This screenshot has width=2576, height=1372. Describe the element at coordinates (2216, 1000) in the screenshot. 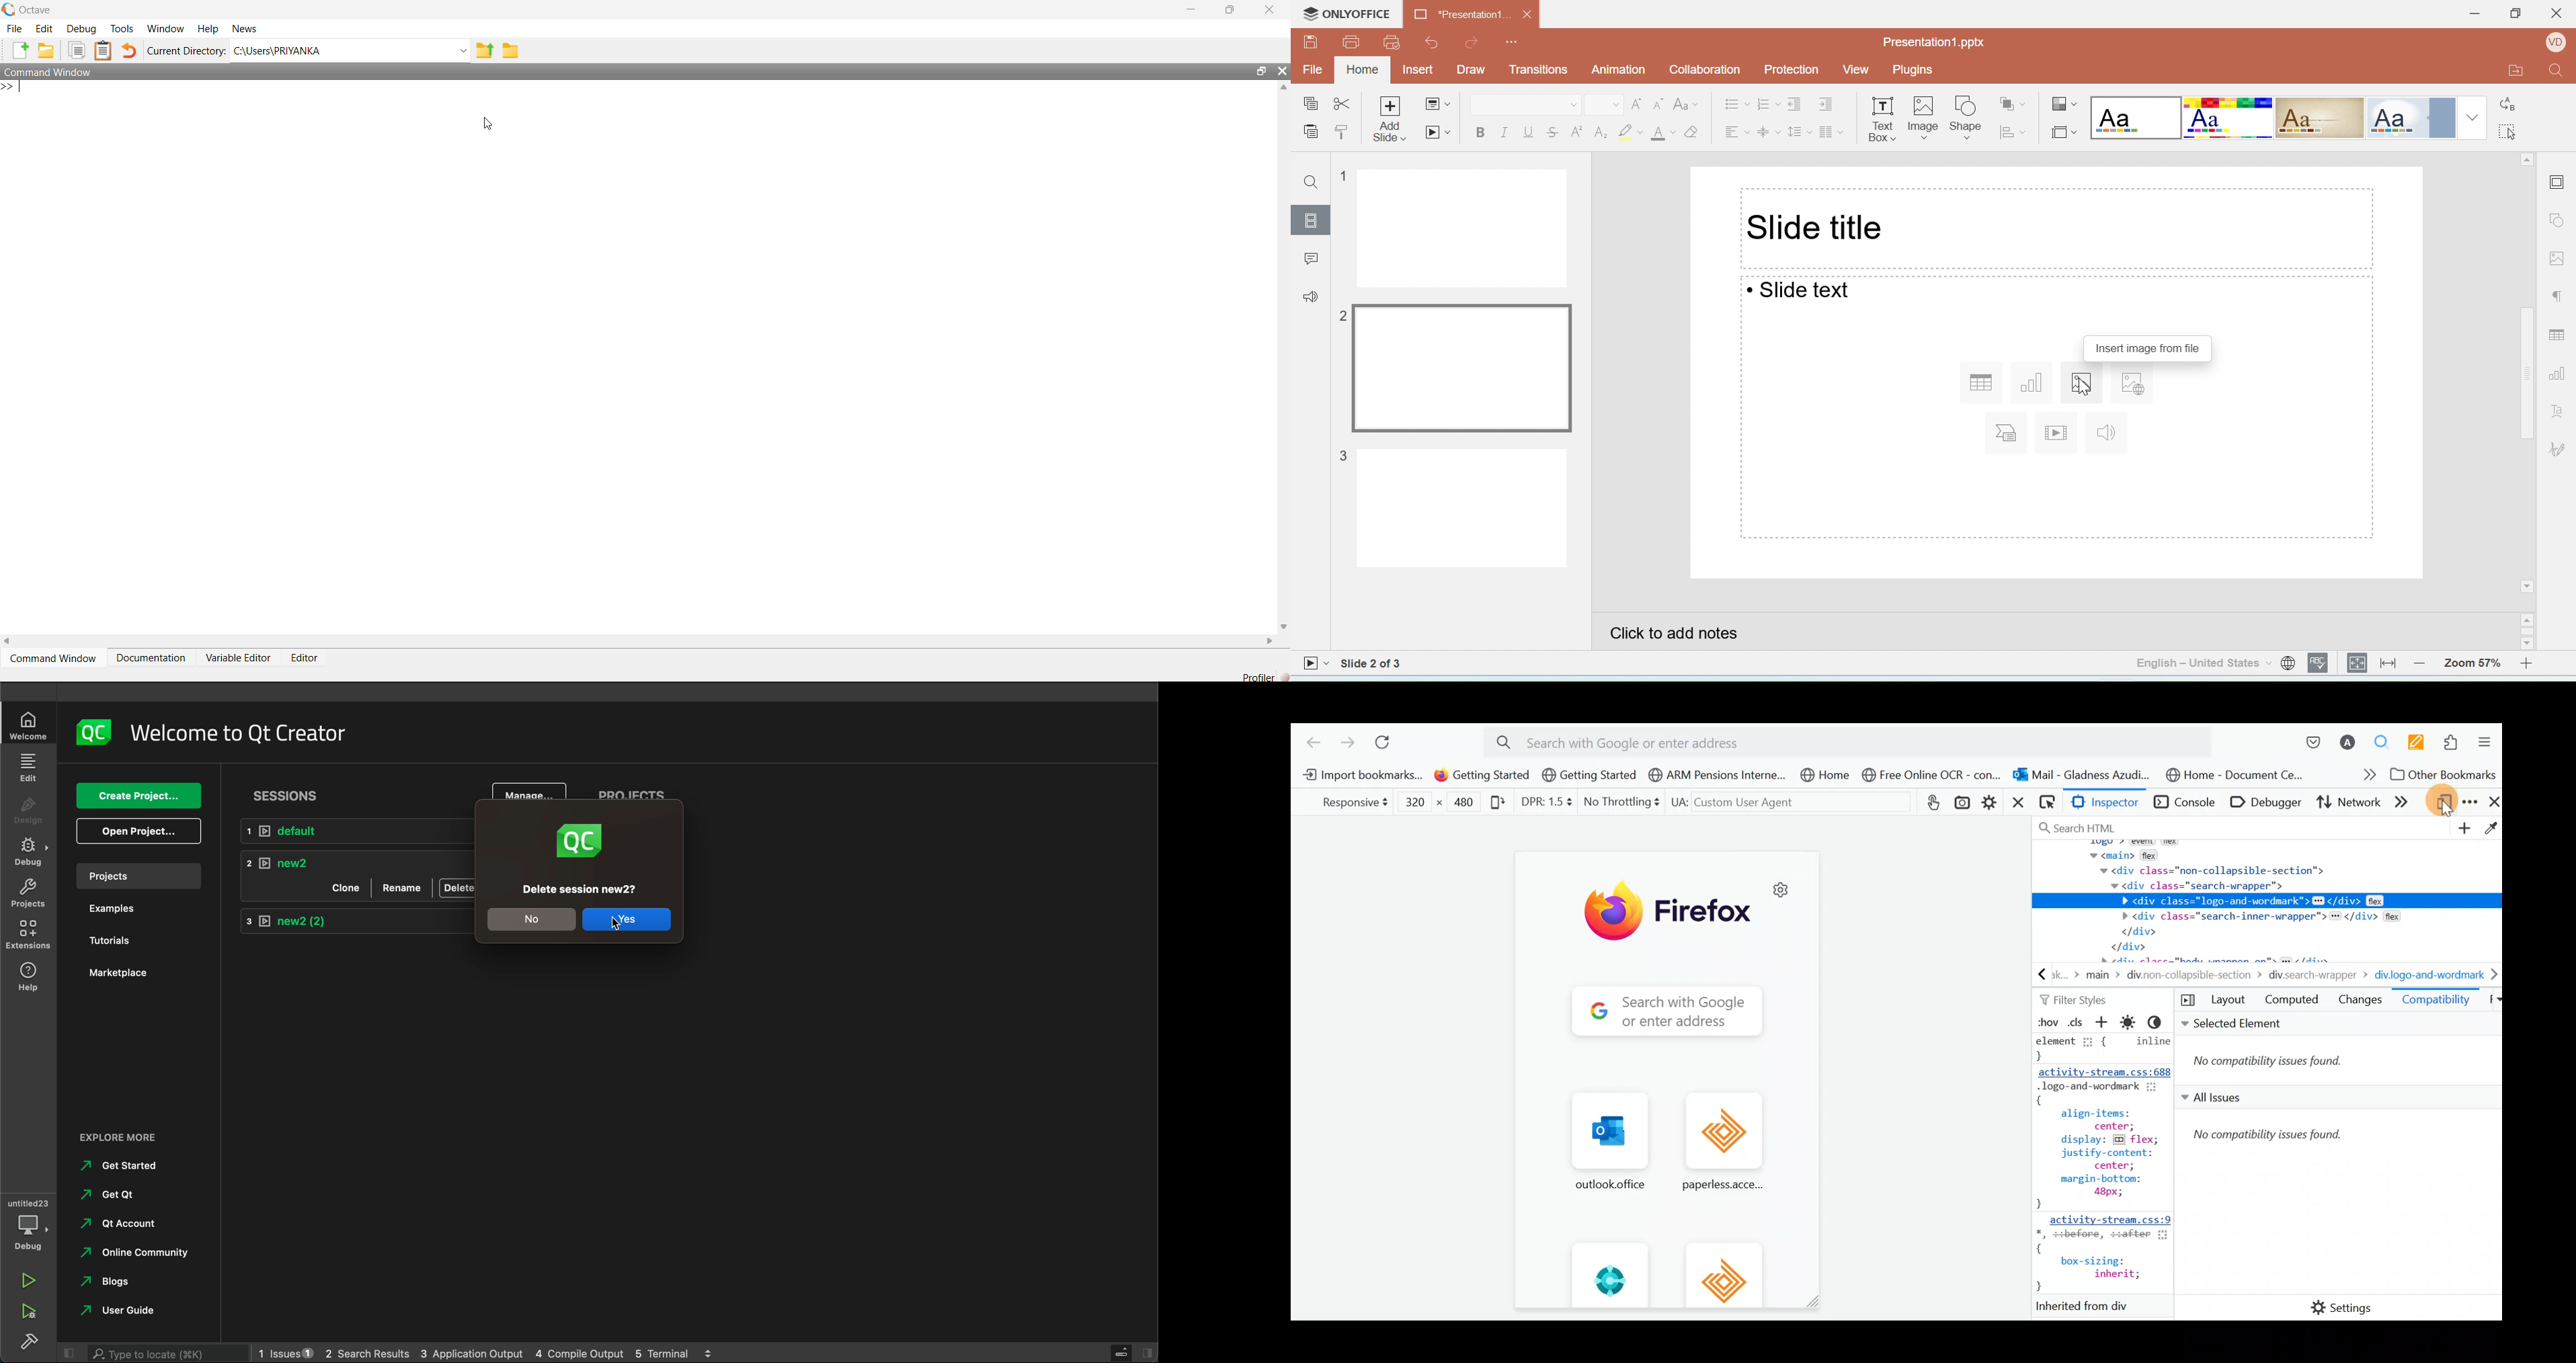

I see `Layout` at that location.